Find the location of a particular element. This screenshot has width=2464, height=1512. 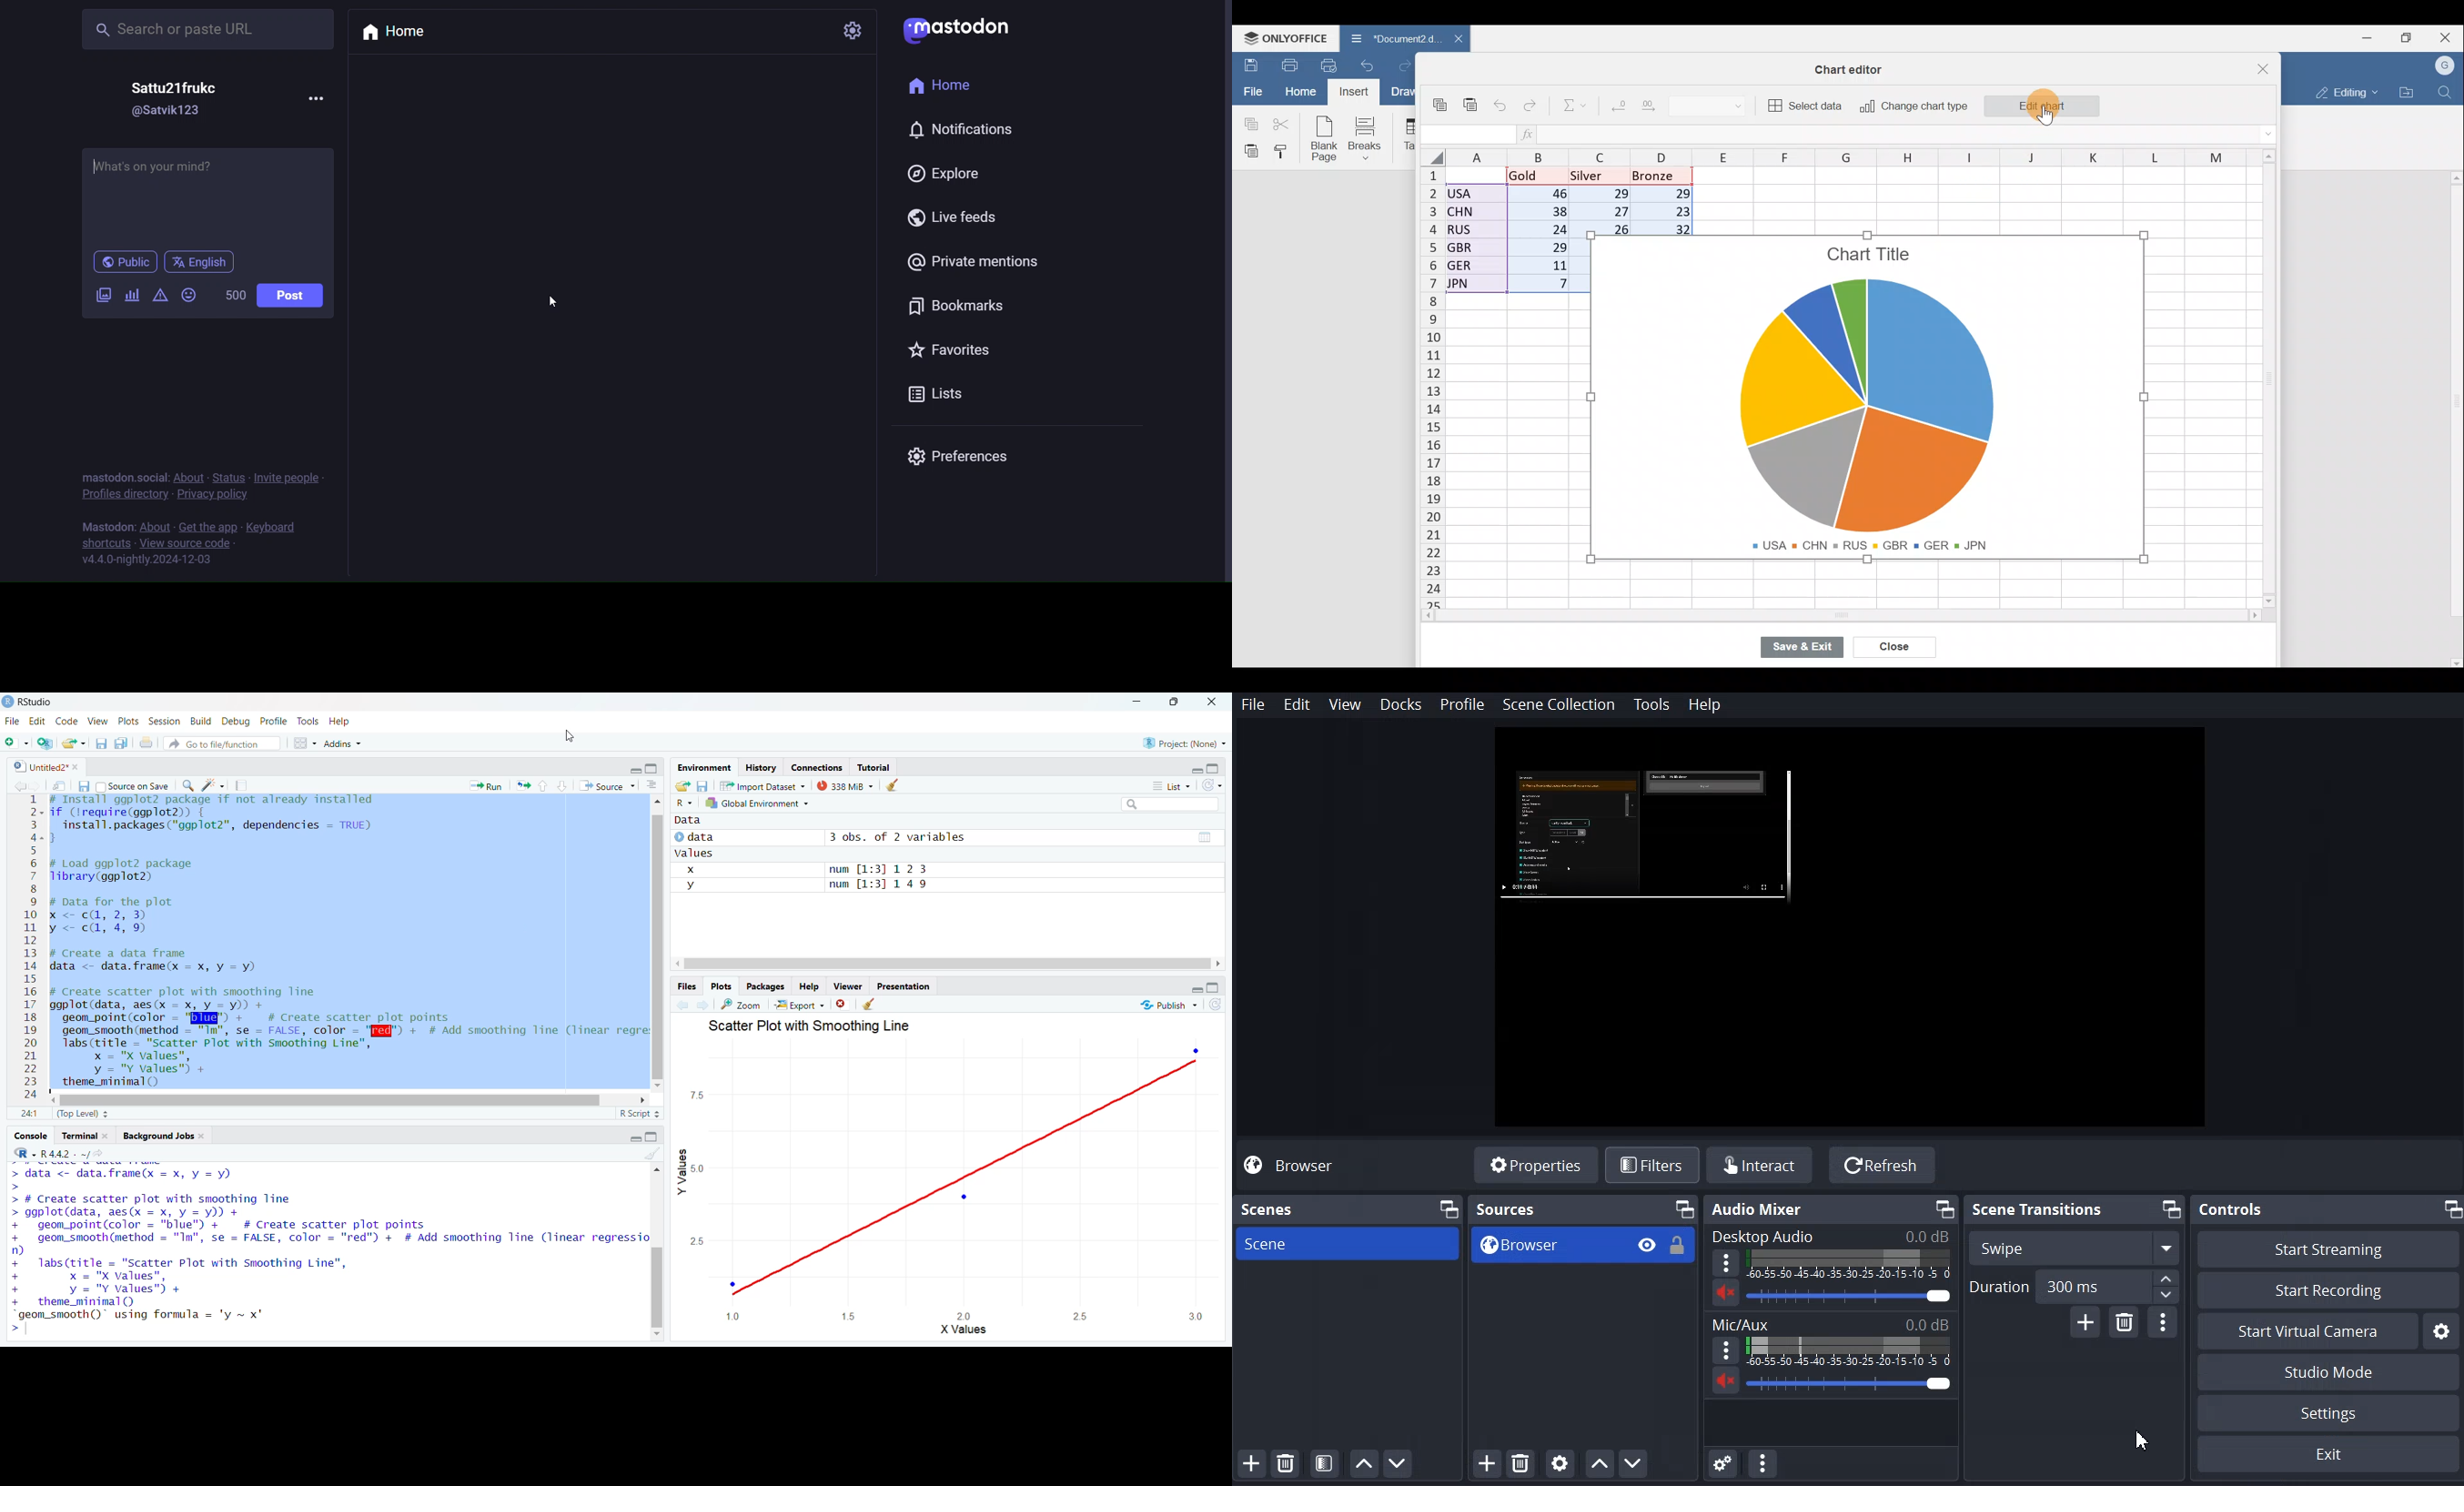

notification is located at coordinates (965, 130).